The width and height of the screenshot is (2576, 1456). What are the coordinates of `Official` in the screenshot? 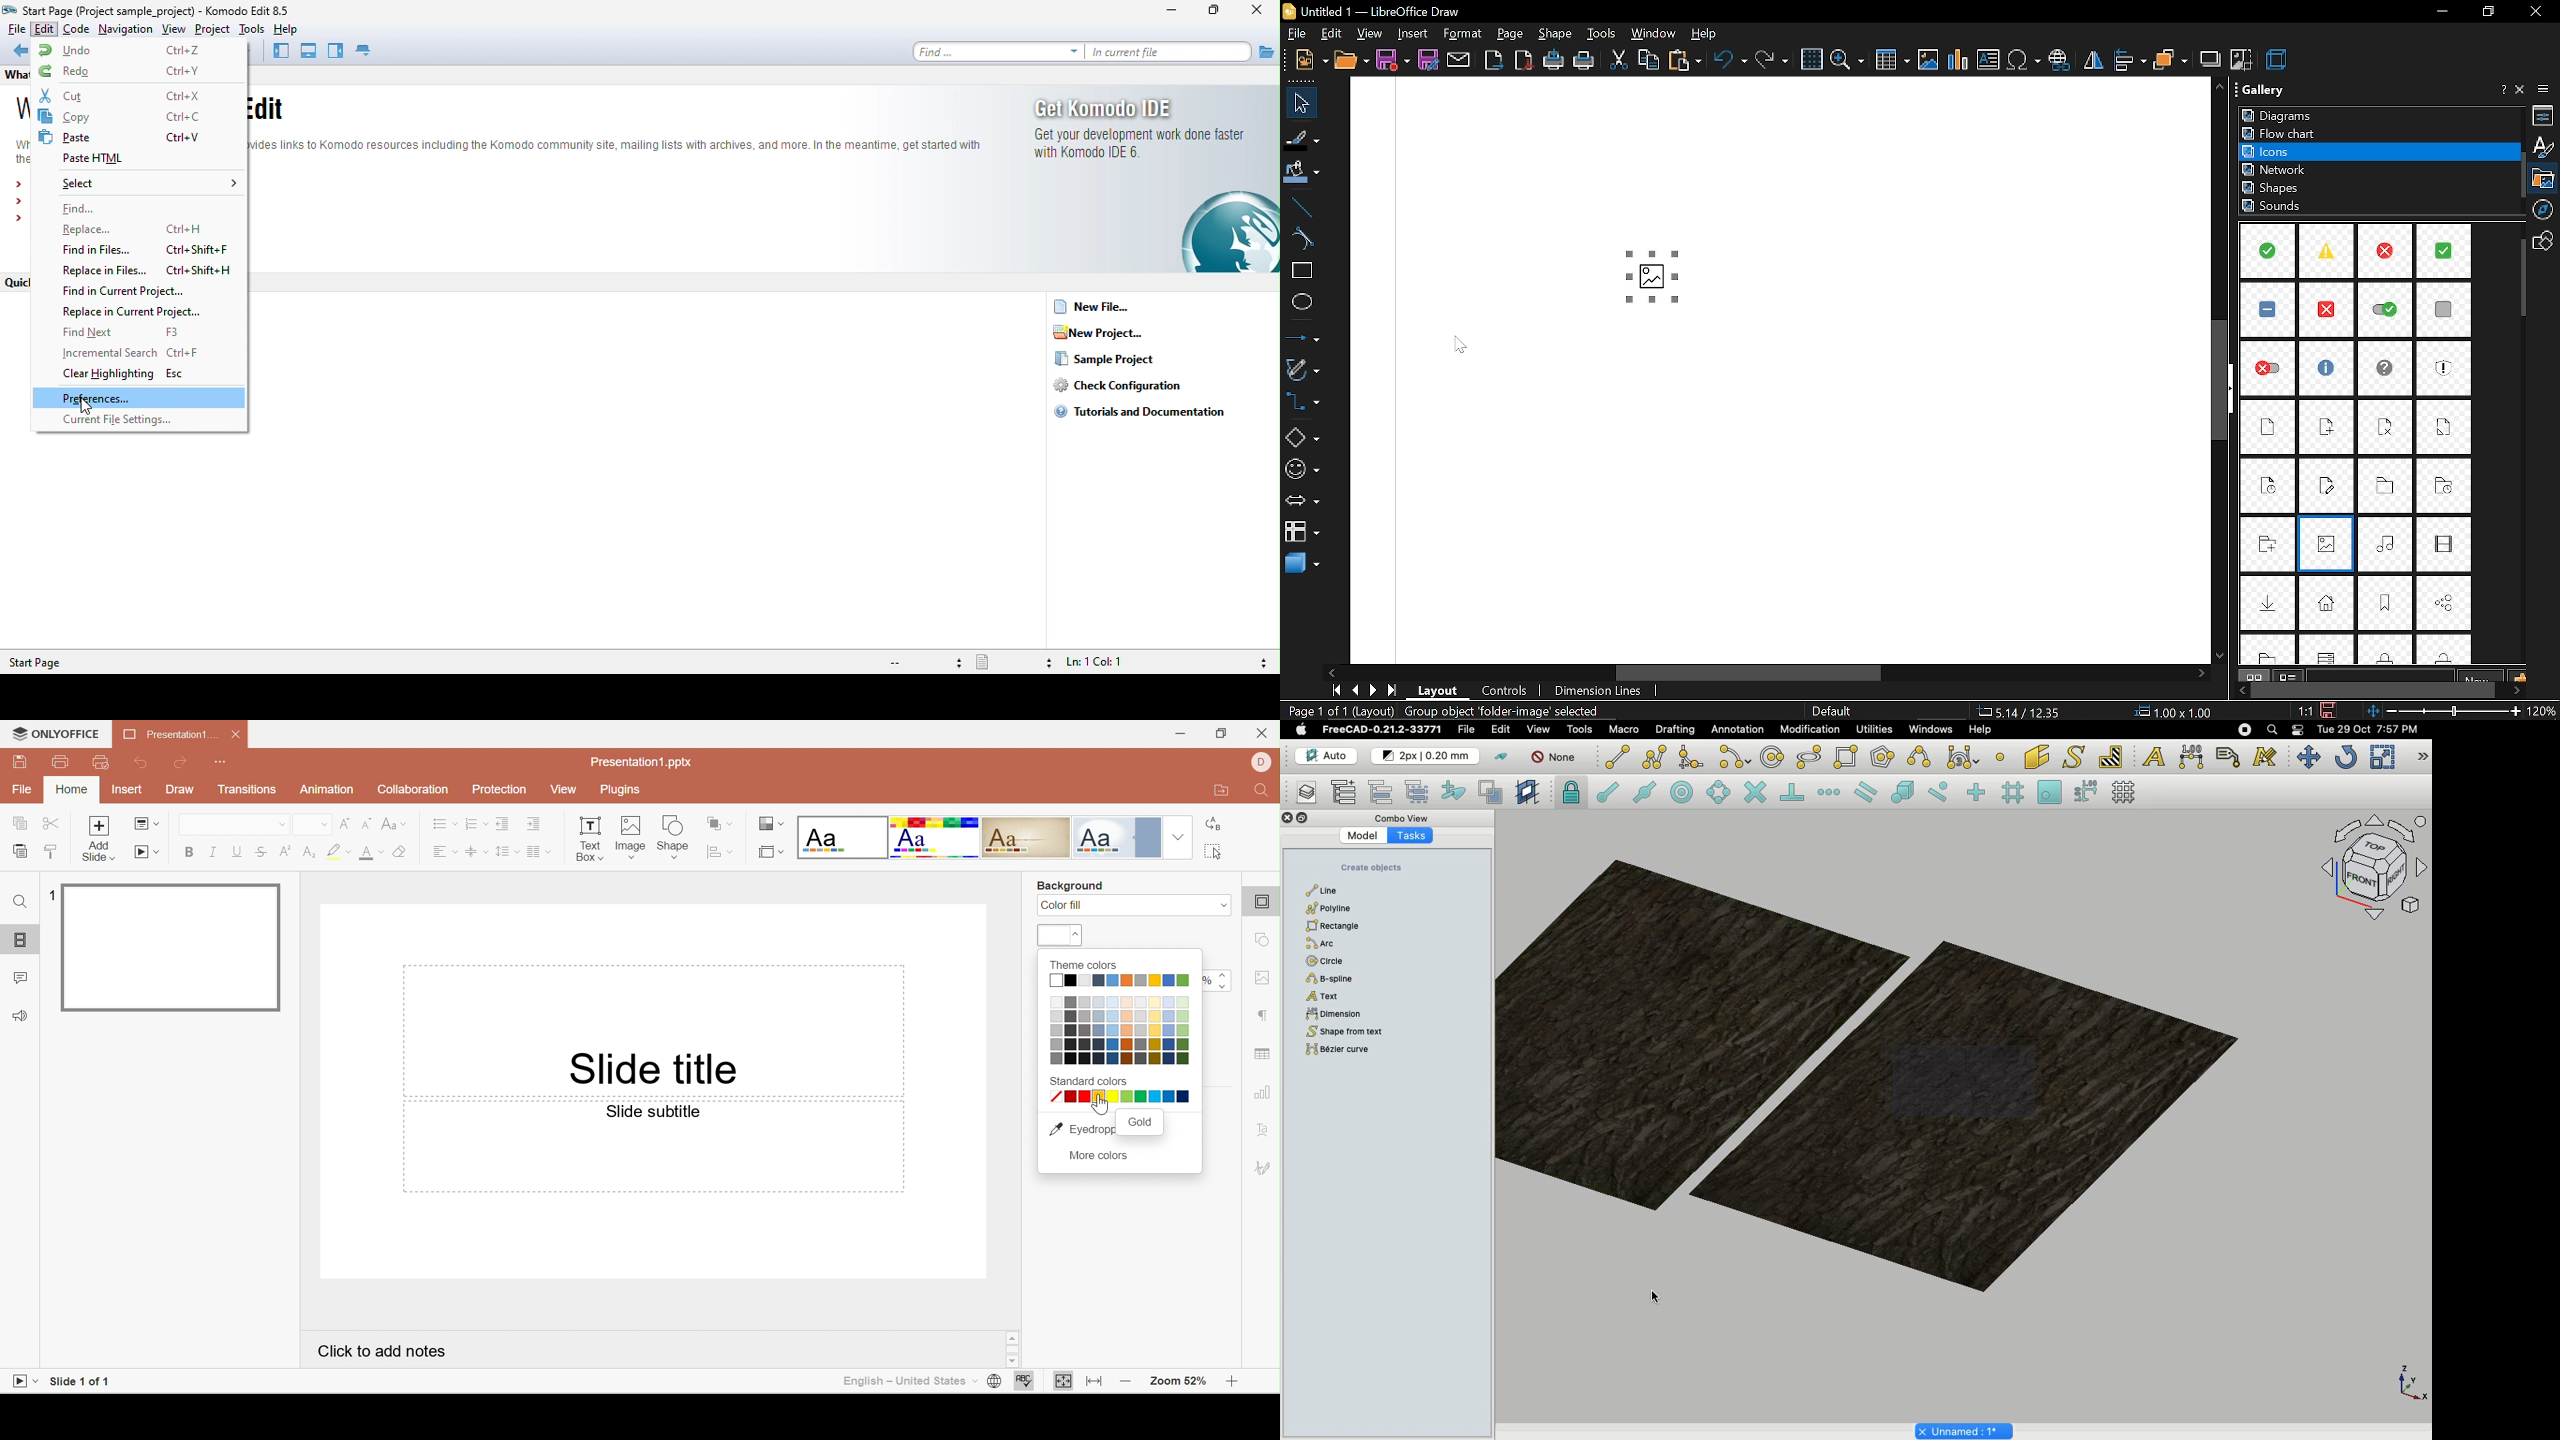 It's located at (1117, 837).